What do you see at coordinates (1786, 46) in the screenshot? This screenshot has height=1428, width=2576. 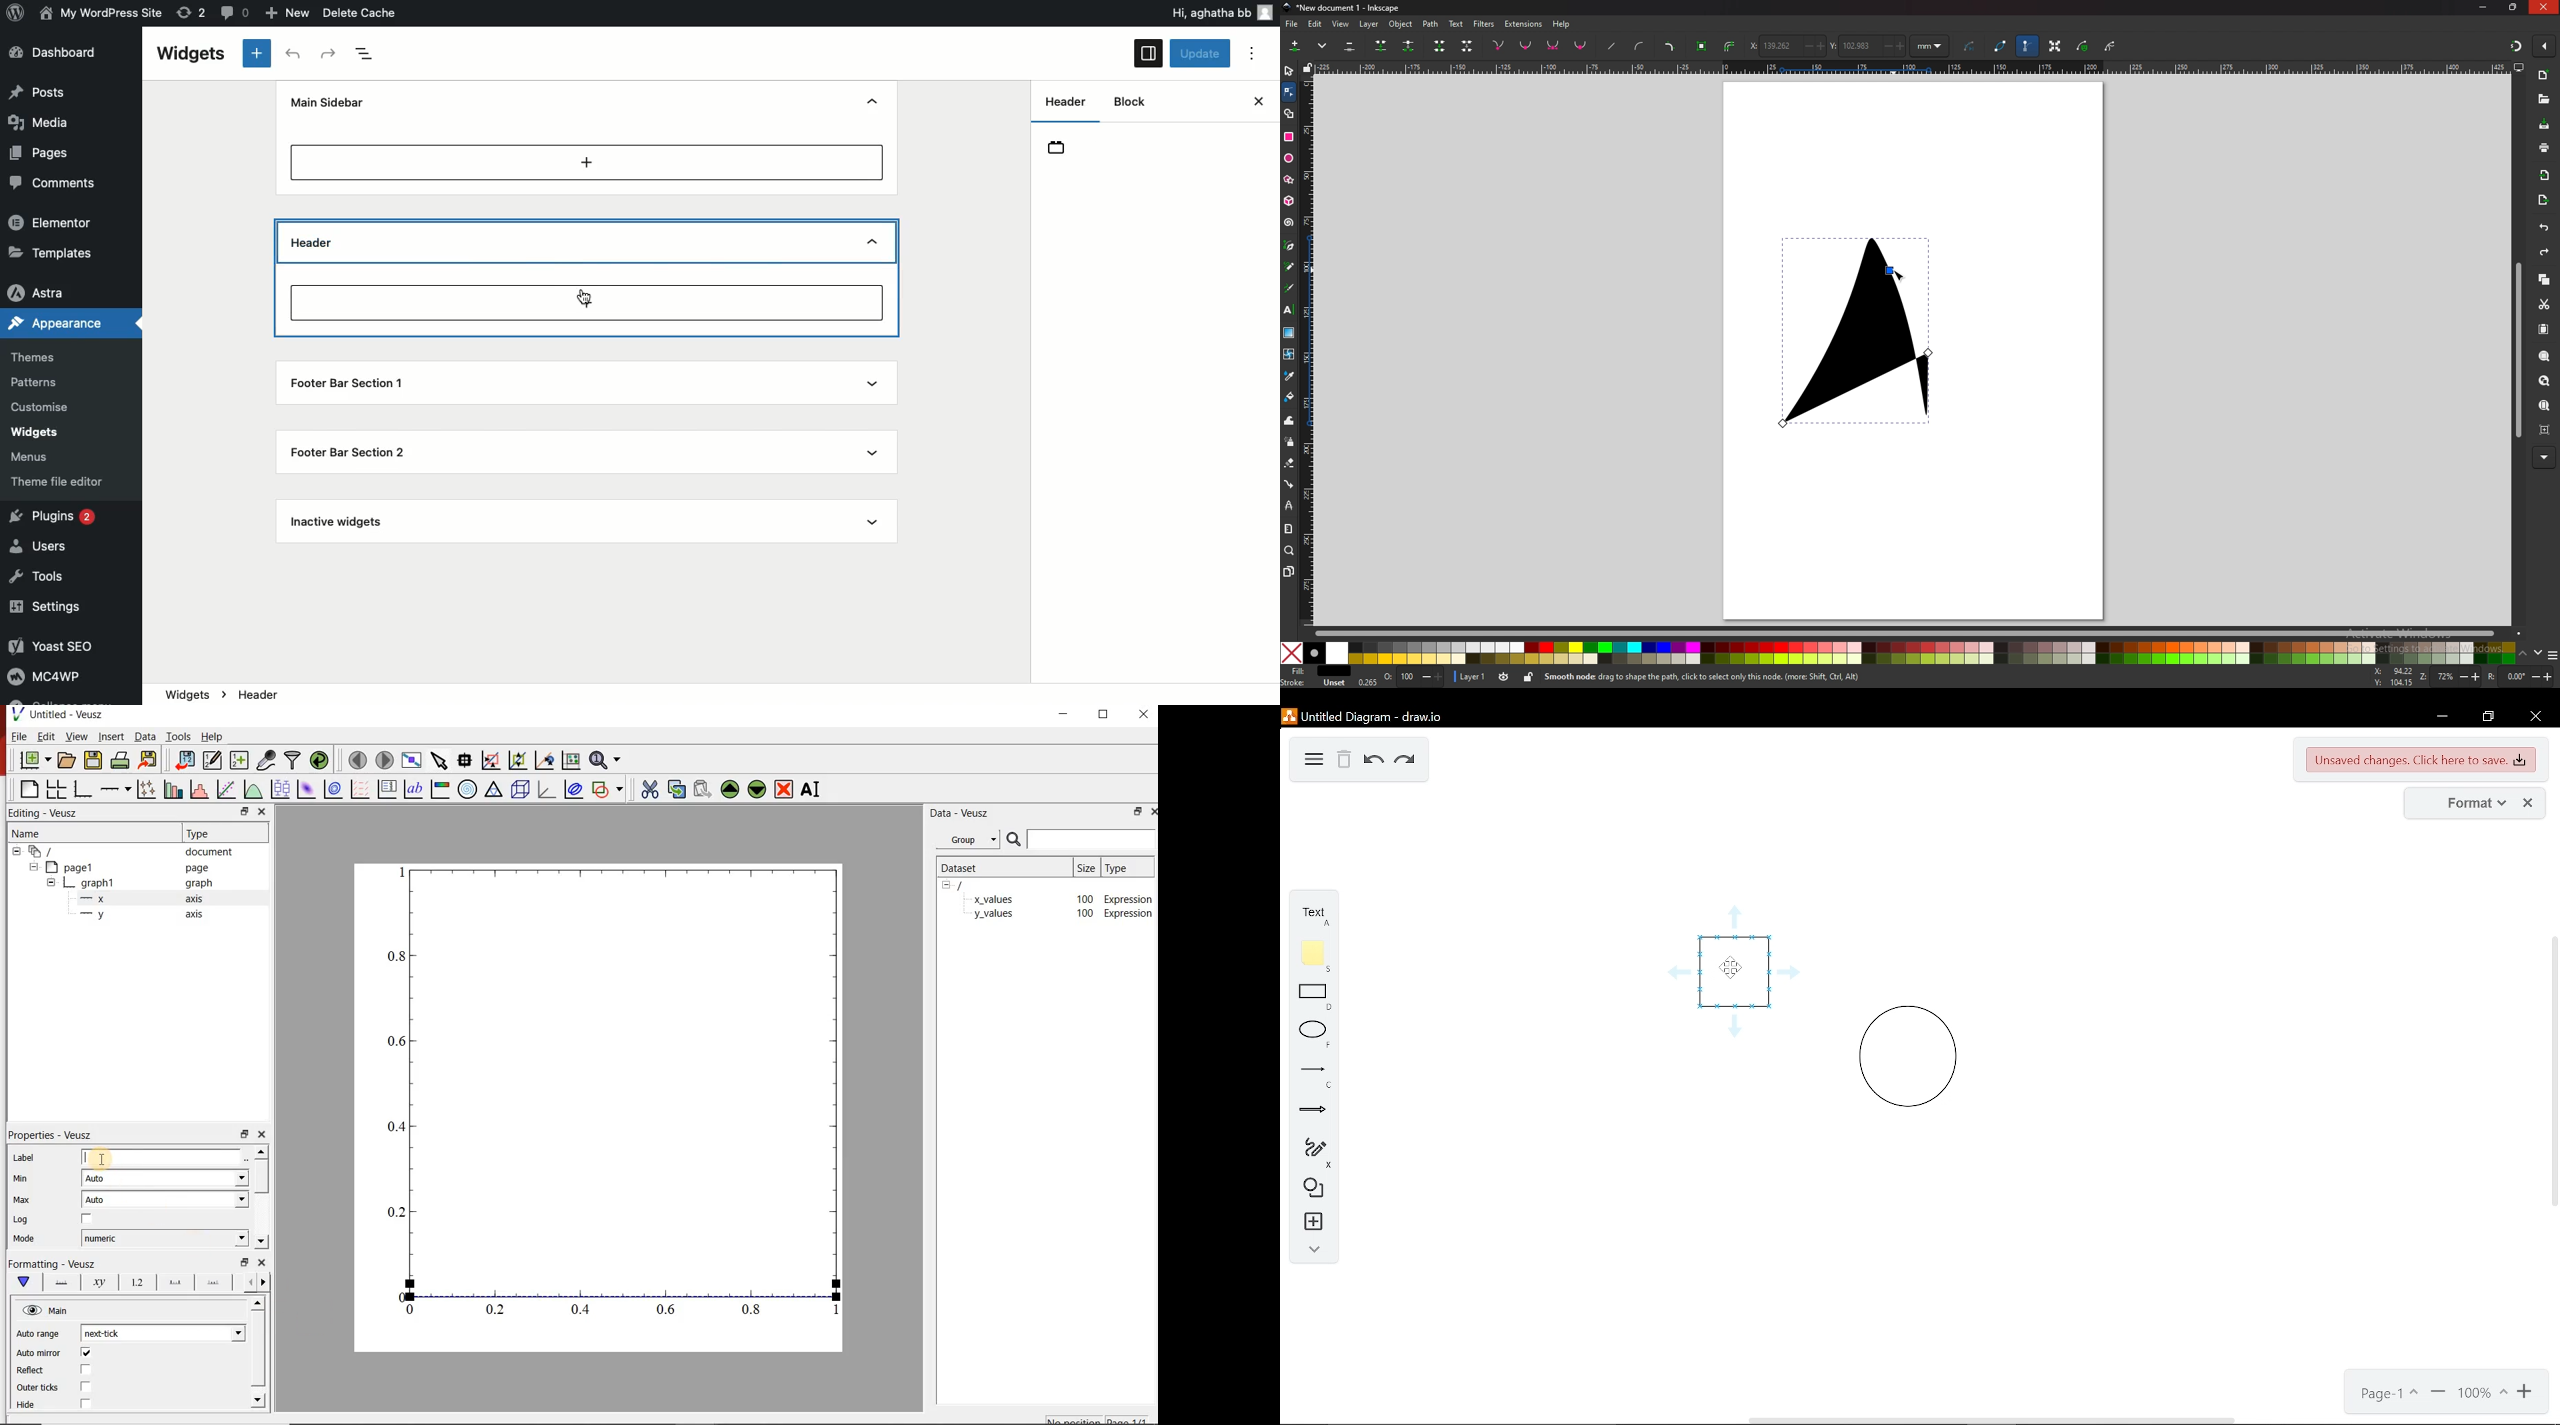 I see `x coordinate` at bounding box center [1786, 46].